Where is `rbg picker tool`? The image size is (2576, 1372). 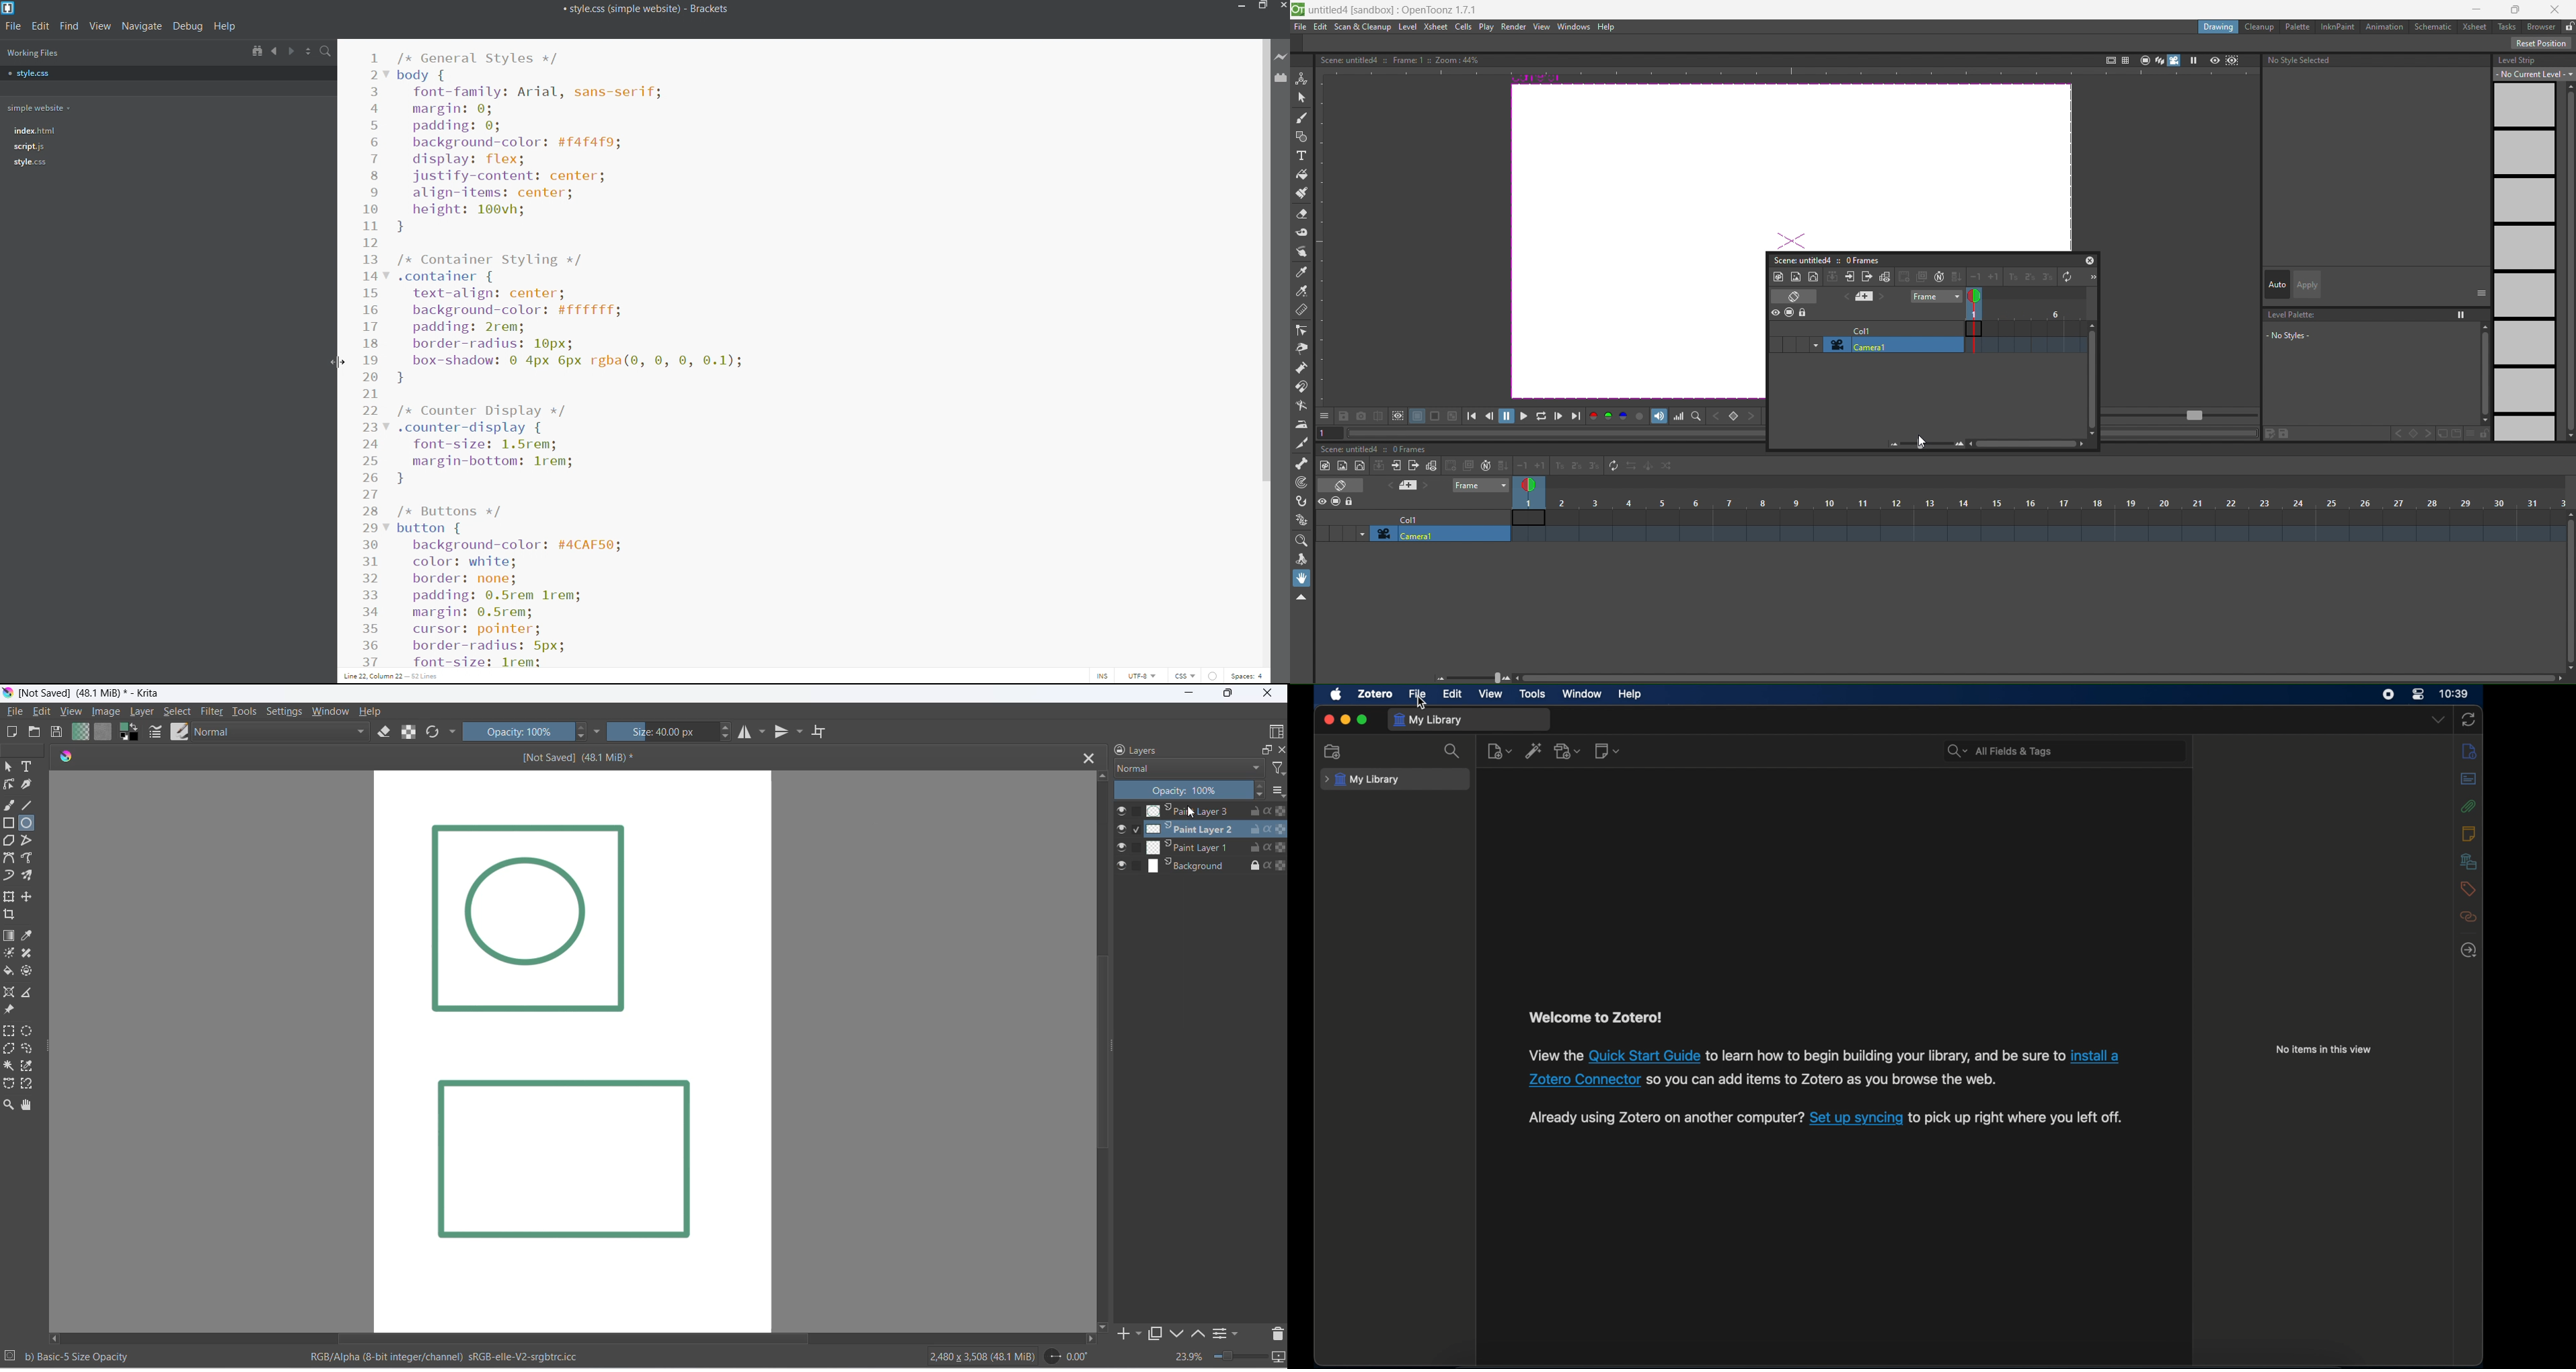
rbg picker tool is located at coordinates (1302, 291).